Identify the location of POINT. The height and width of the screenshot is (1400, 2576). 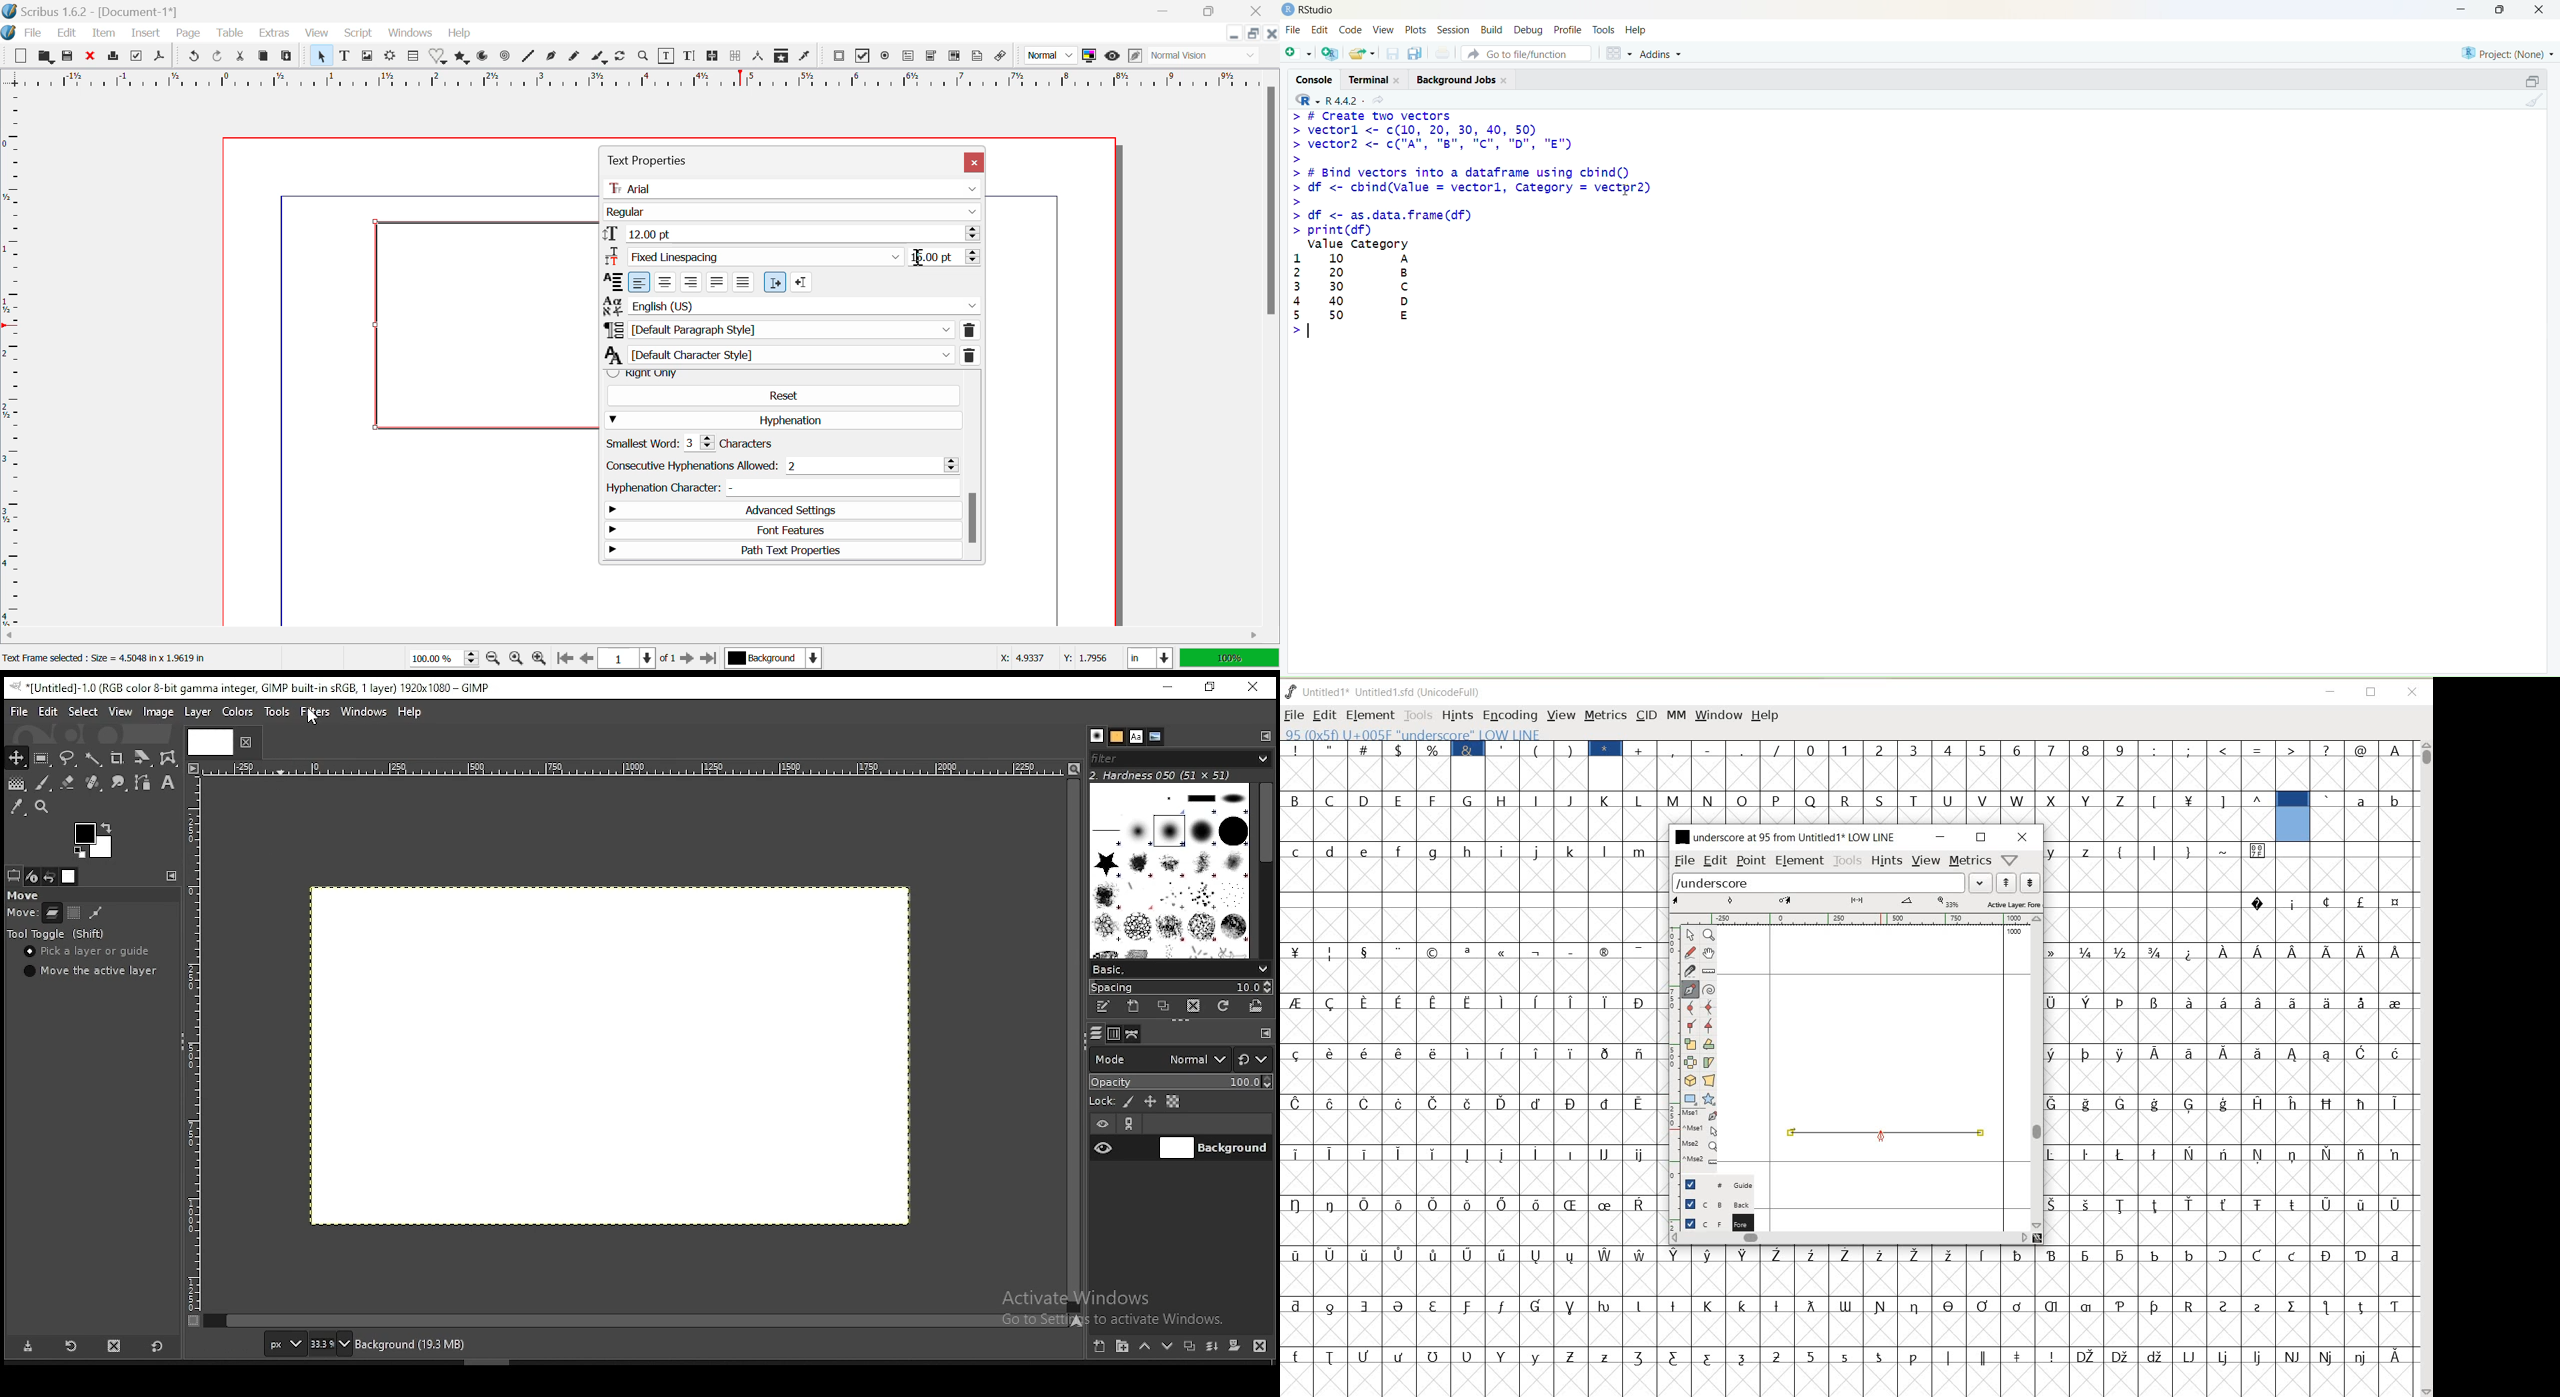
(1752, 862).